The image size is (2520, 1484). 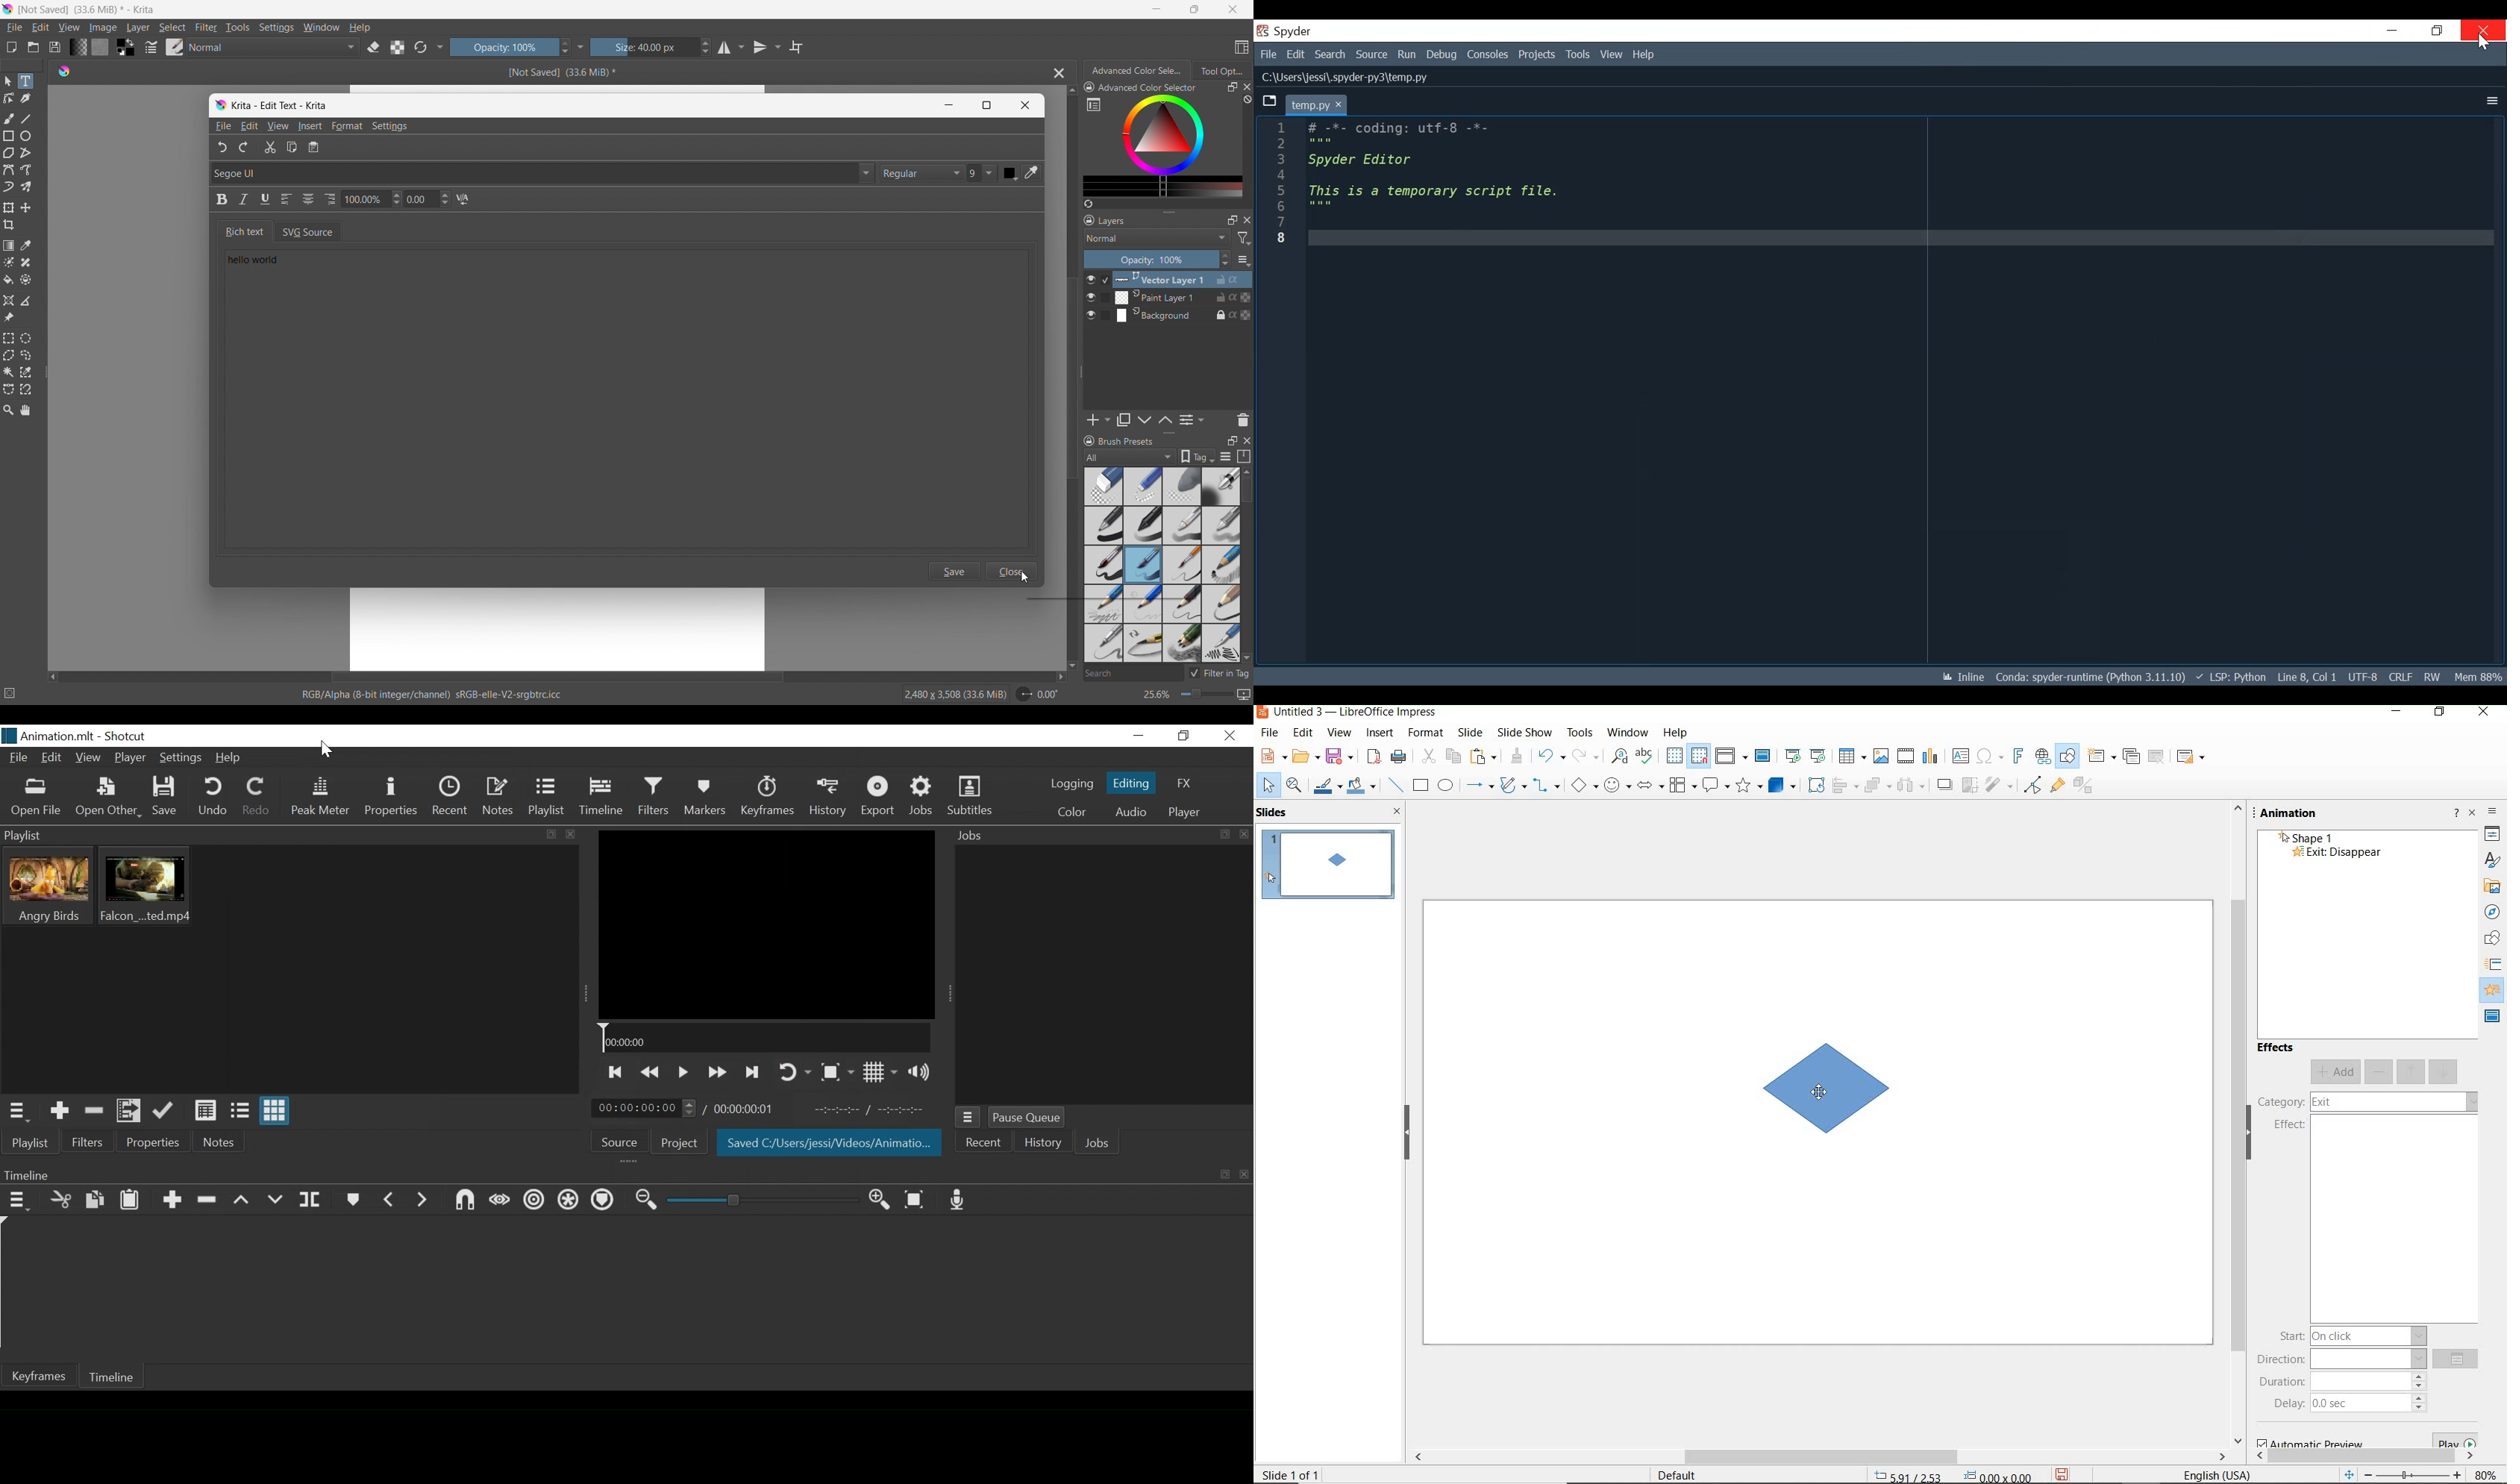 What do you see at coordinates (1327, 866) in the screenshot?
I see `slide 1` at bounding box center [1327, 866].